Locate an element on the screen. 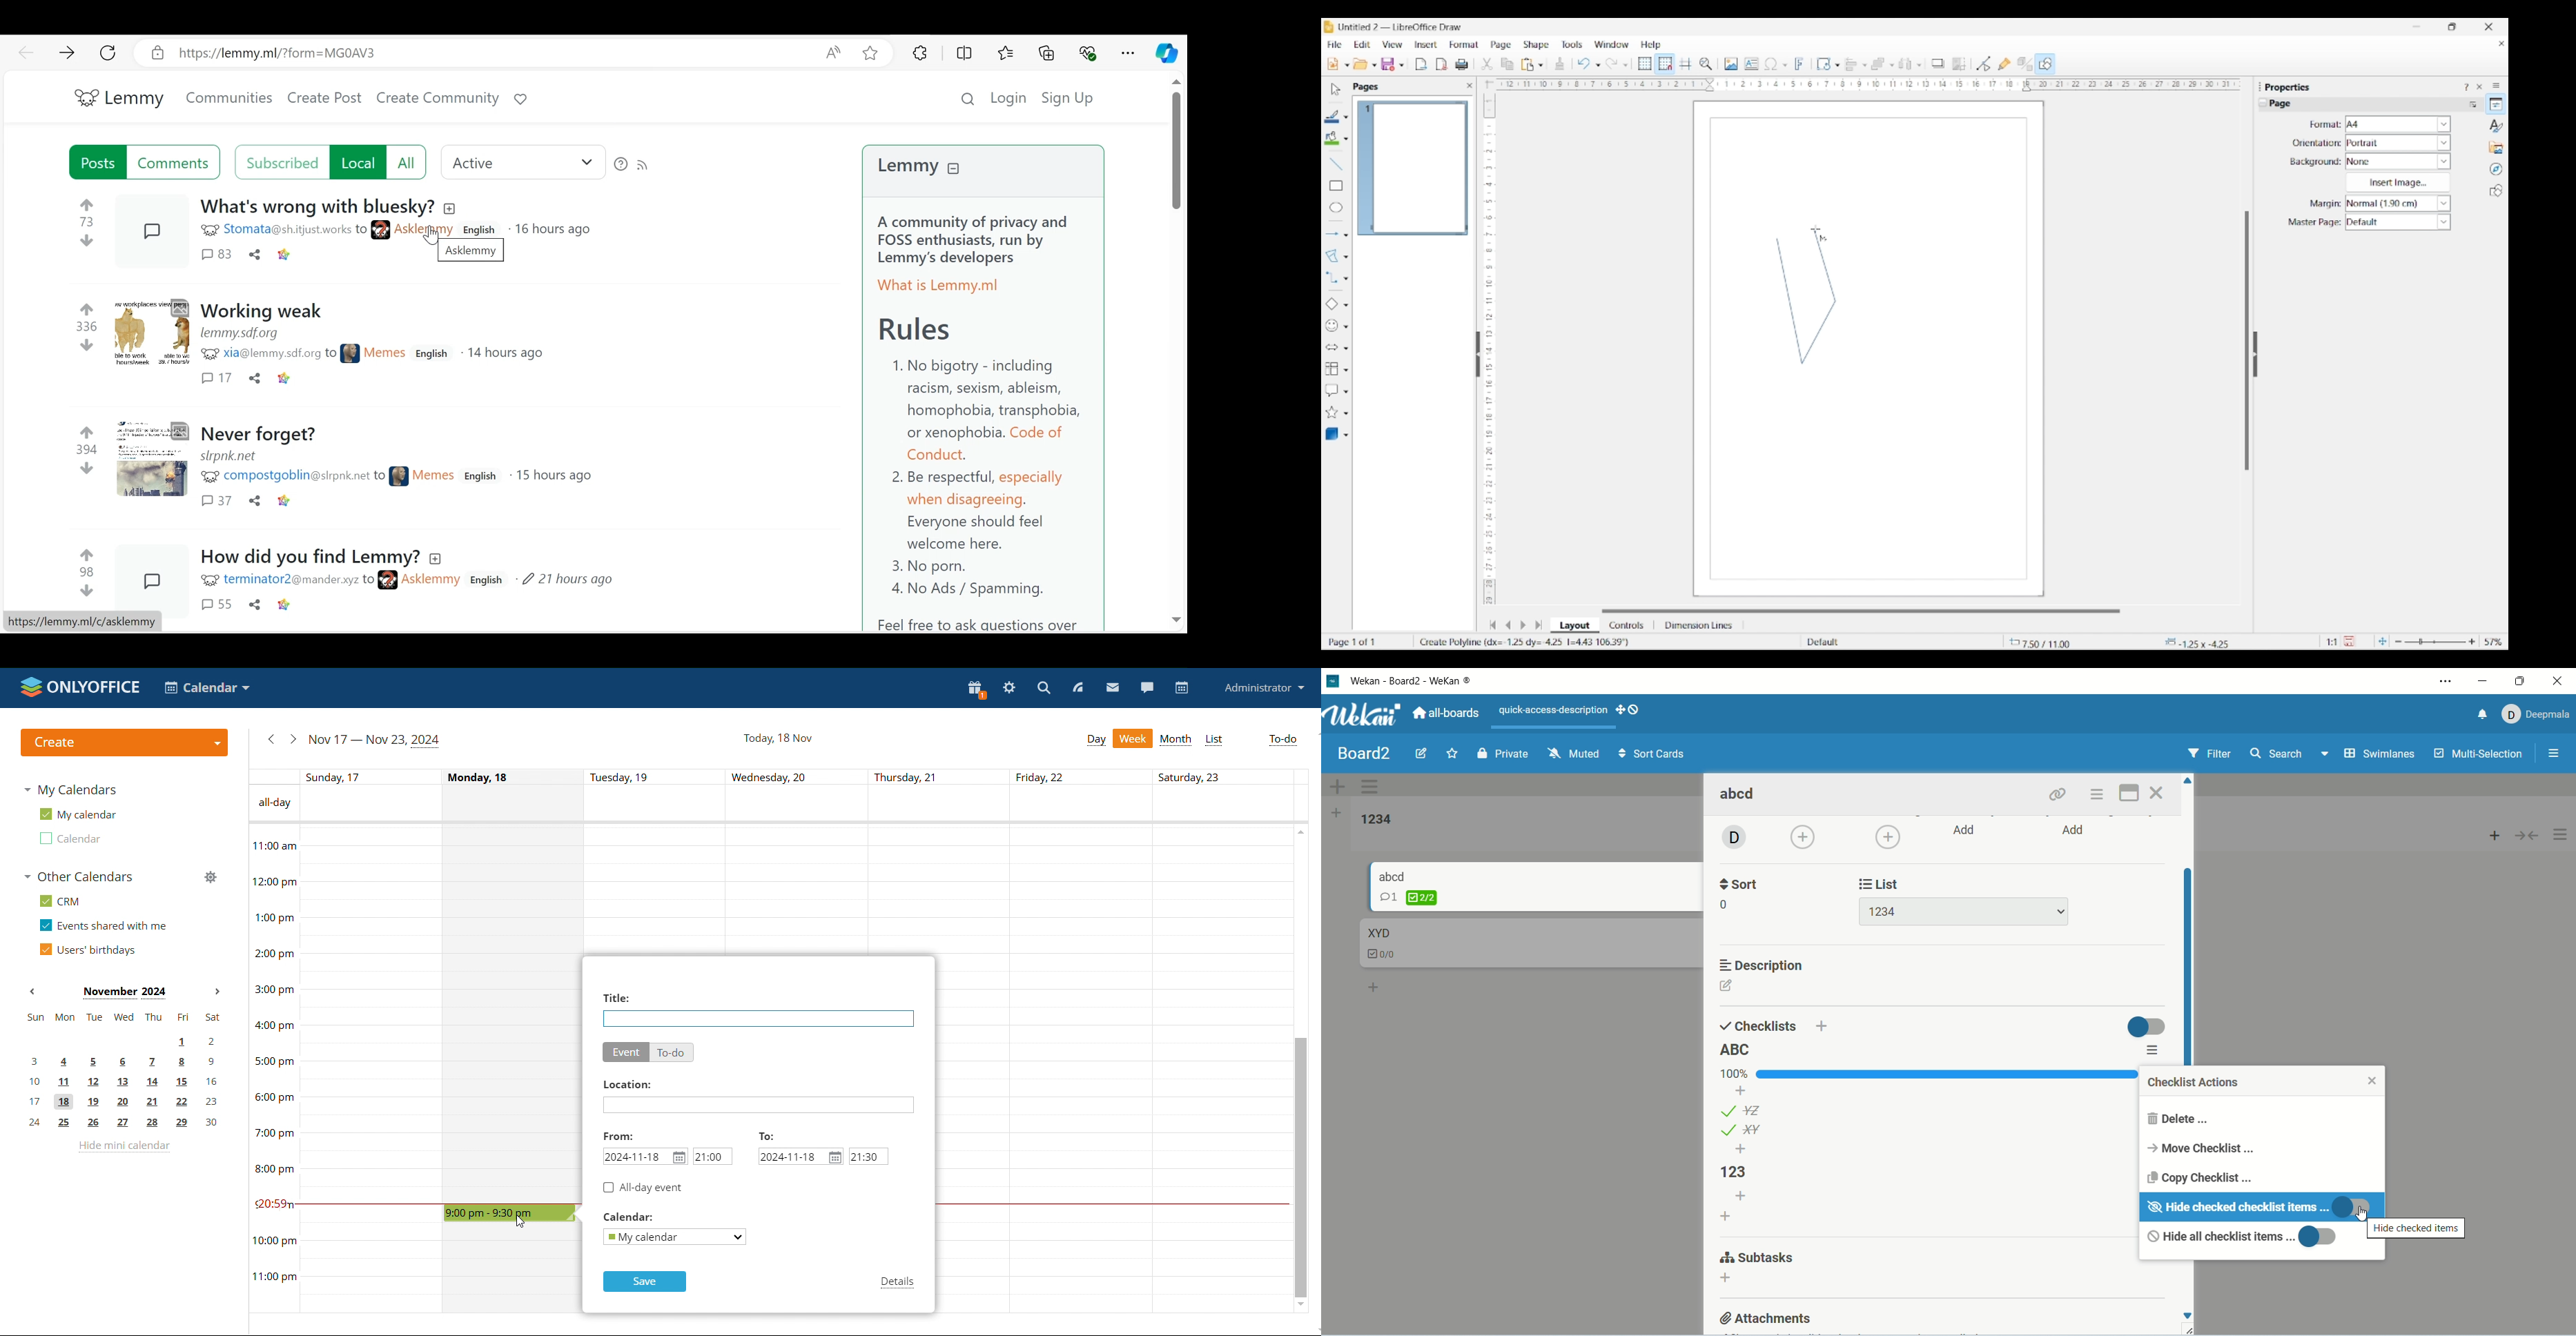  cursor is located at coordinates (520, 1220).